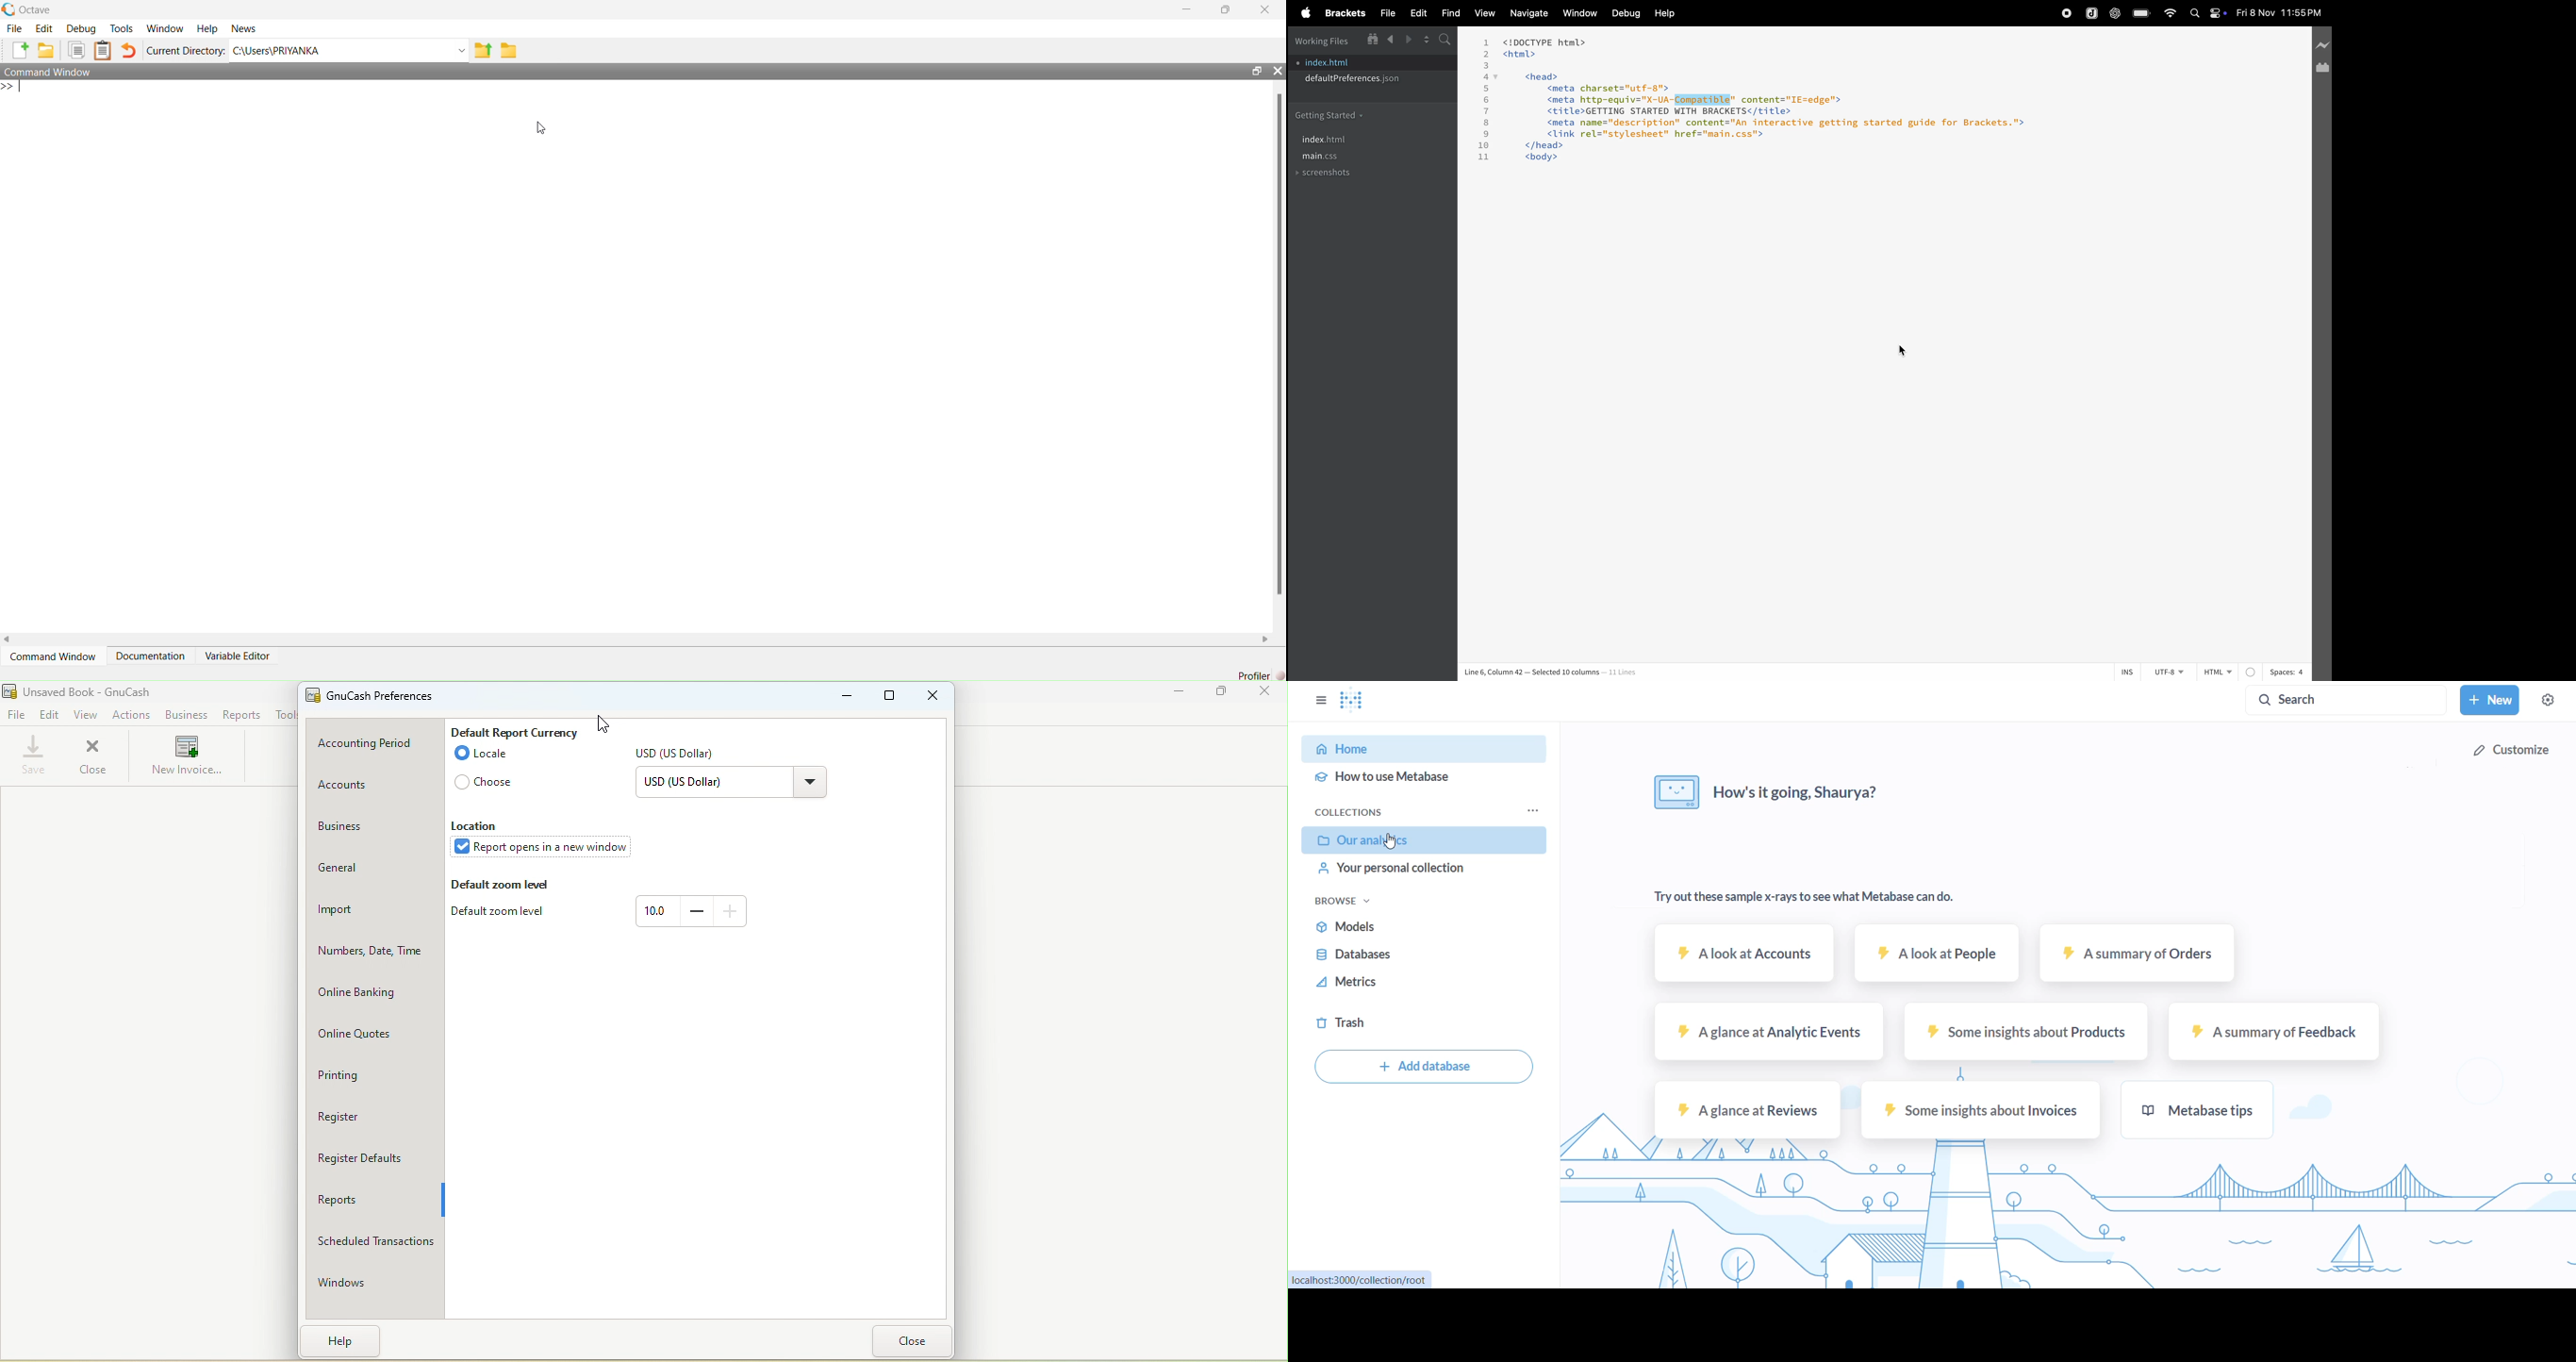 The width and height of the screenshot is (2576, 1372). I want to click on Browse Directions, so click(509, 50).